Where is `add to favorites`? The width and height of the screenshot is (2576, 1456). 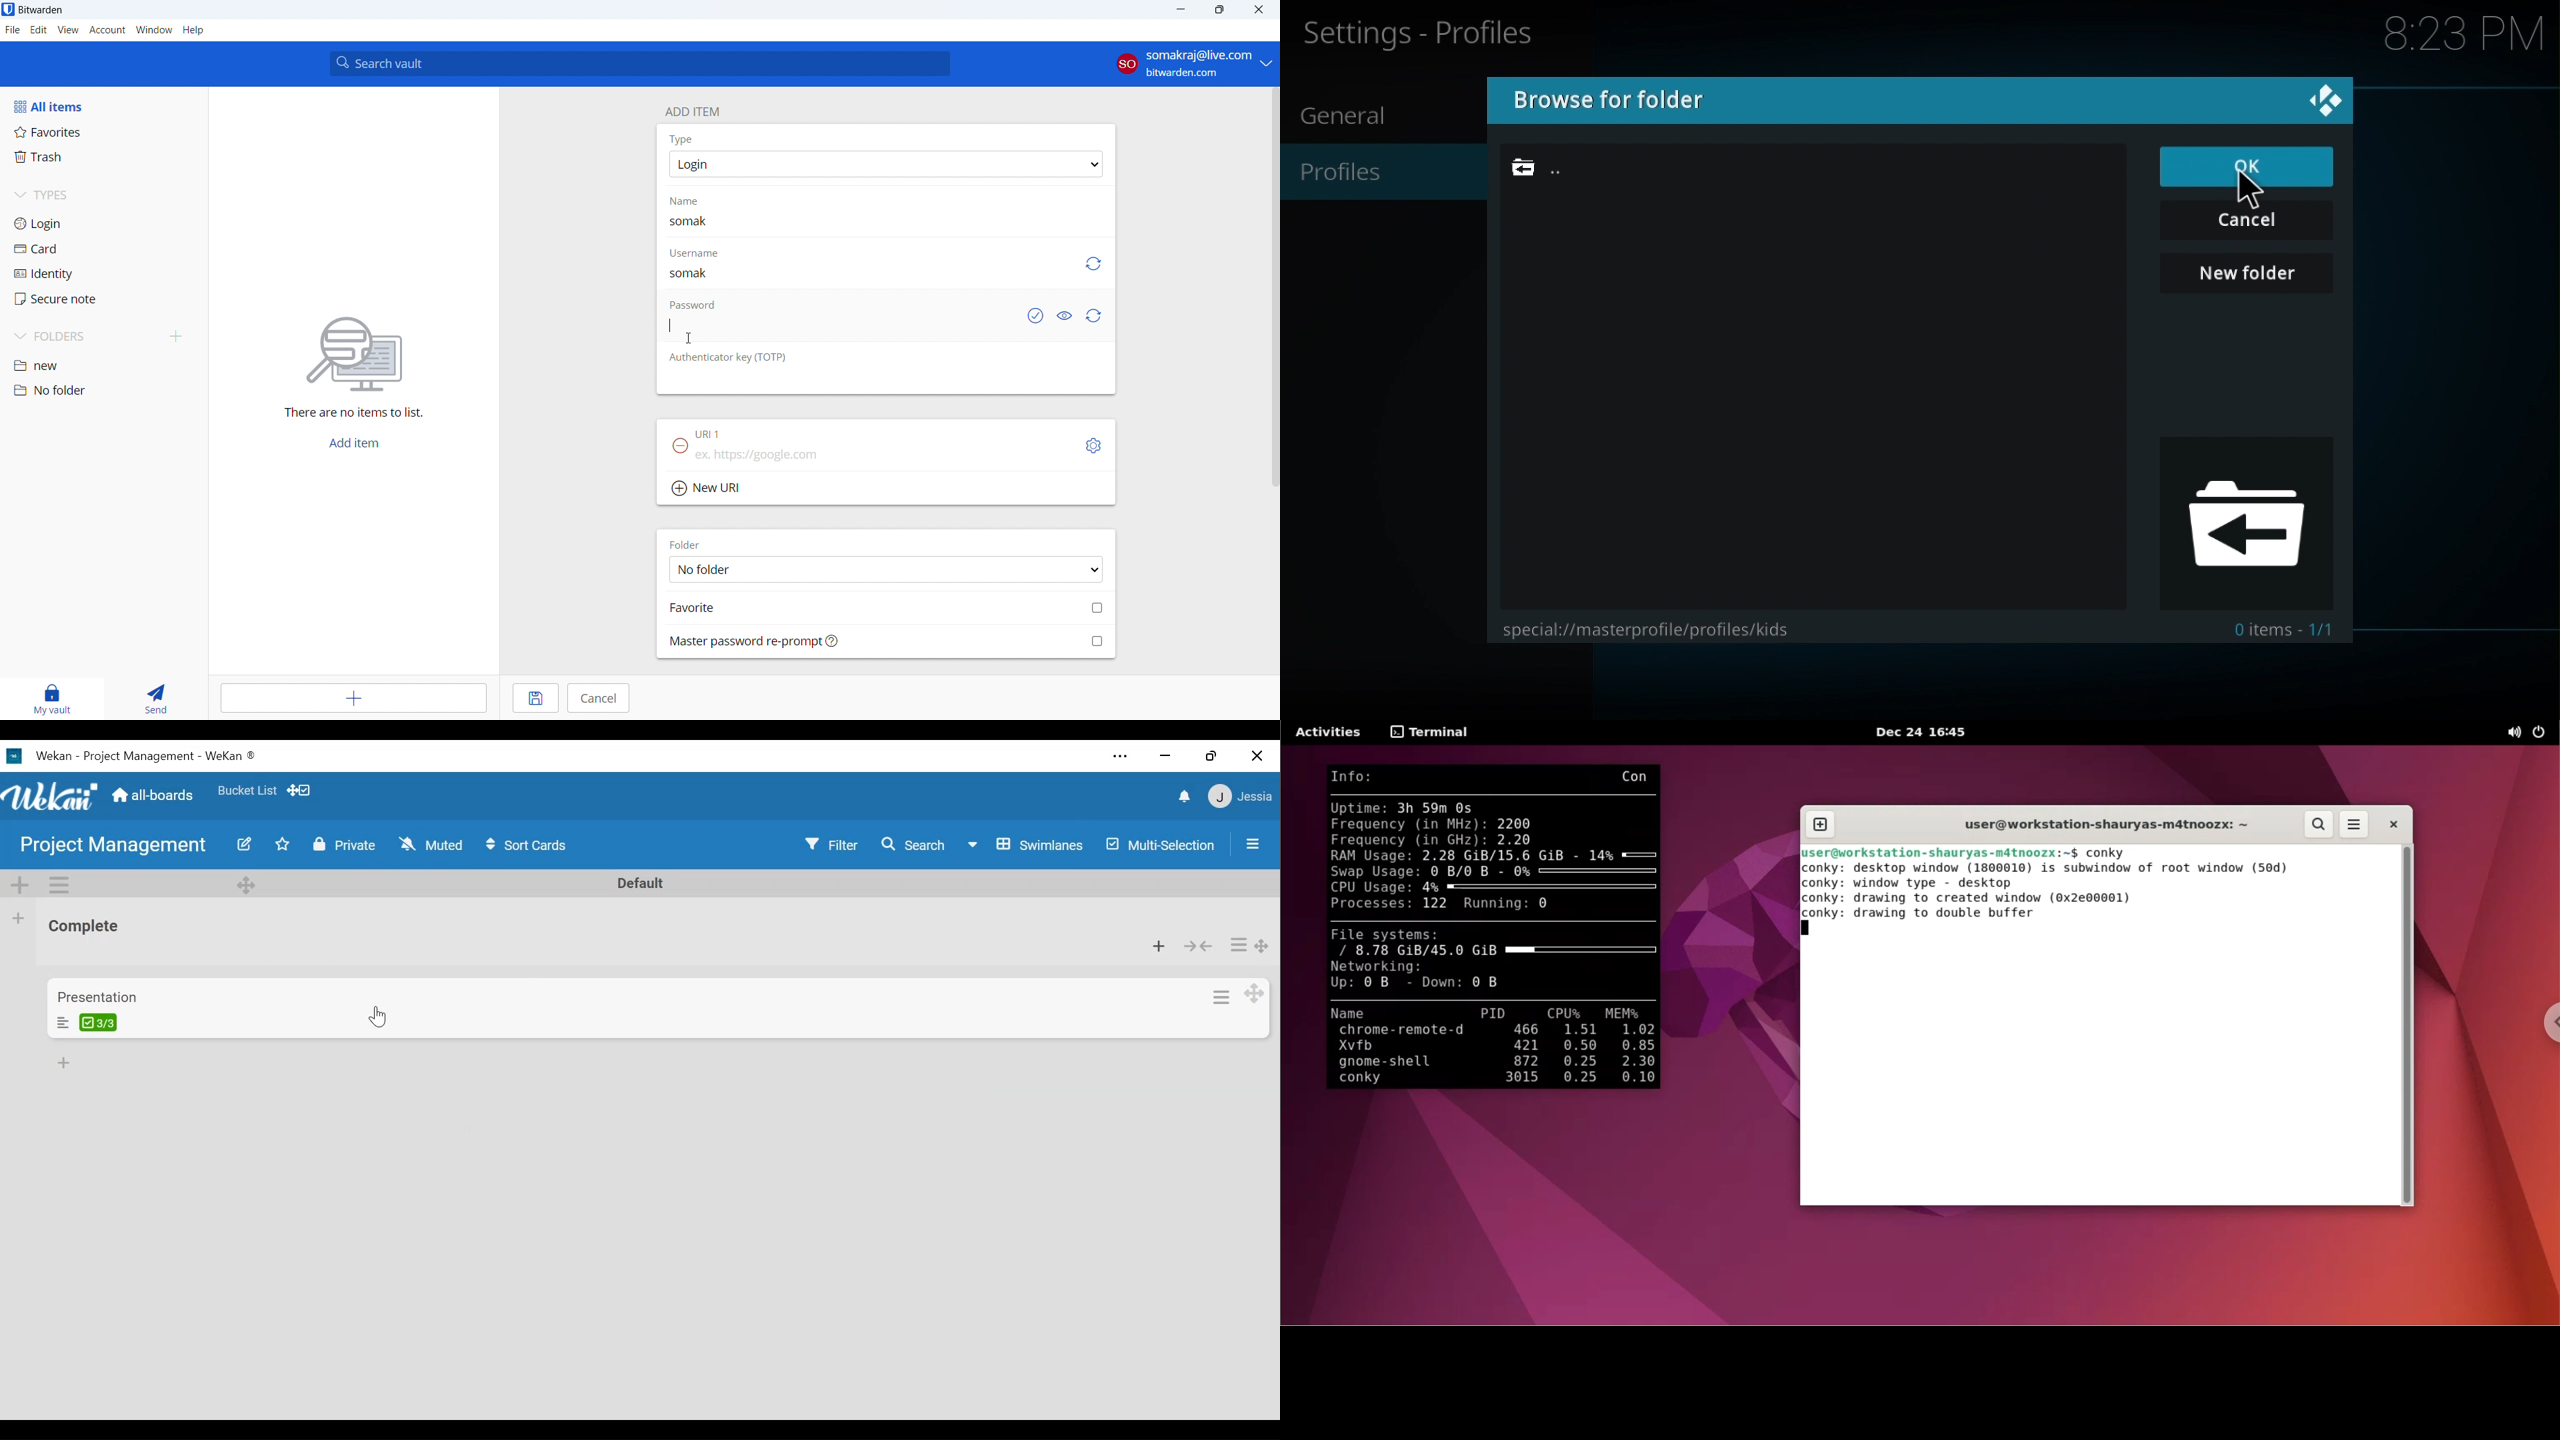
add to favorites is located at coordinates (887, 607).